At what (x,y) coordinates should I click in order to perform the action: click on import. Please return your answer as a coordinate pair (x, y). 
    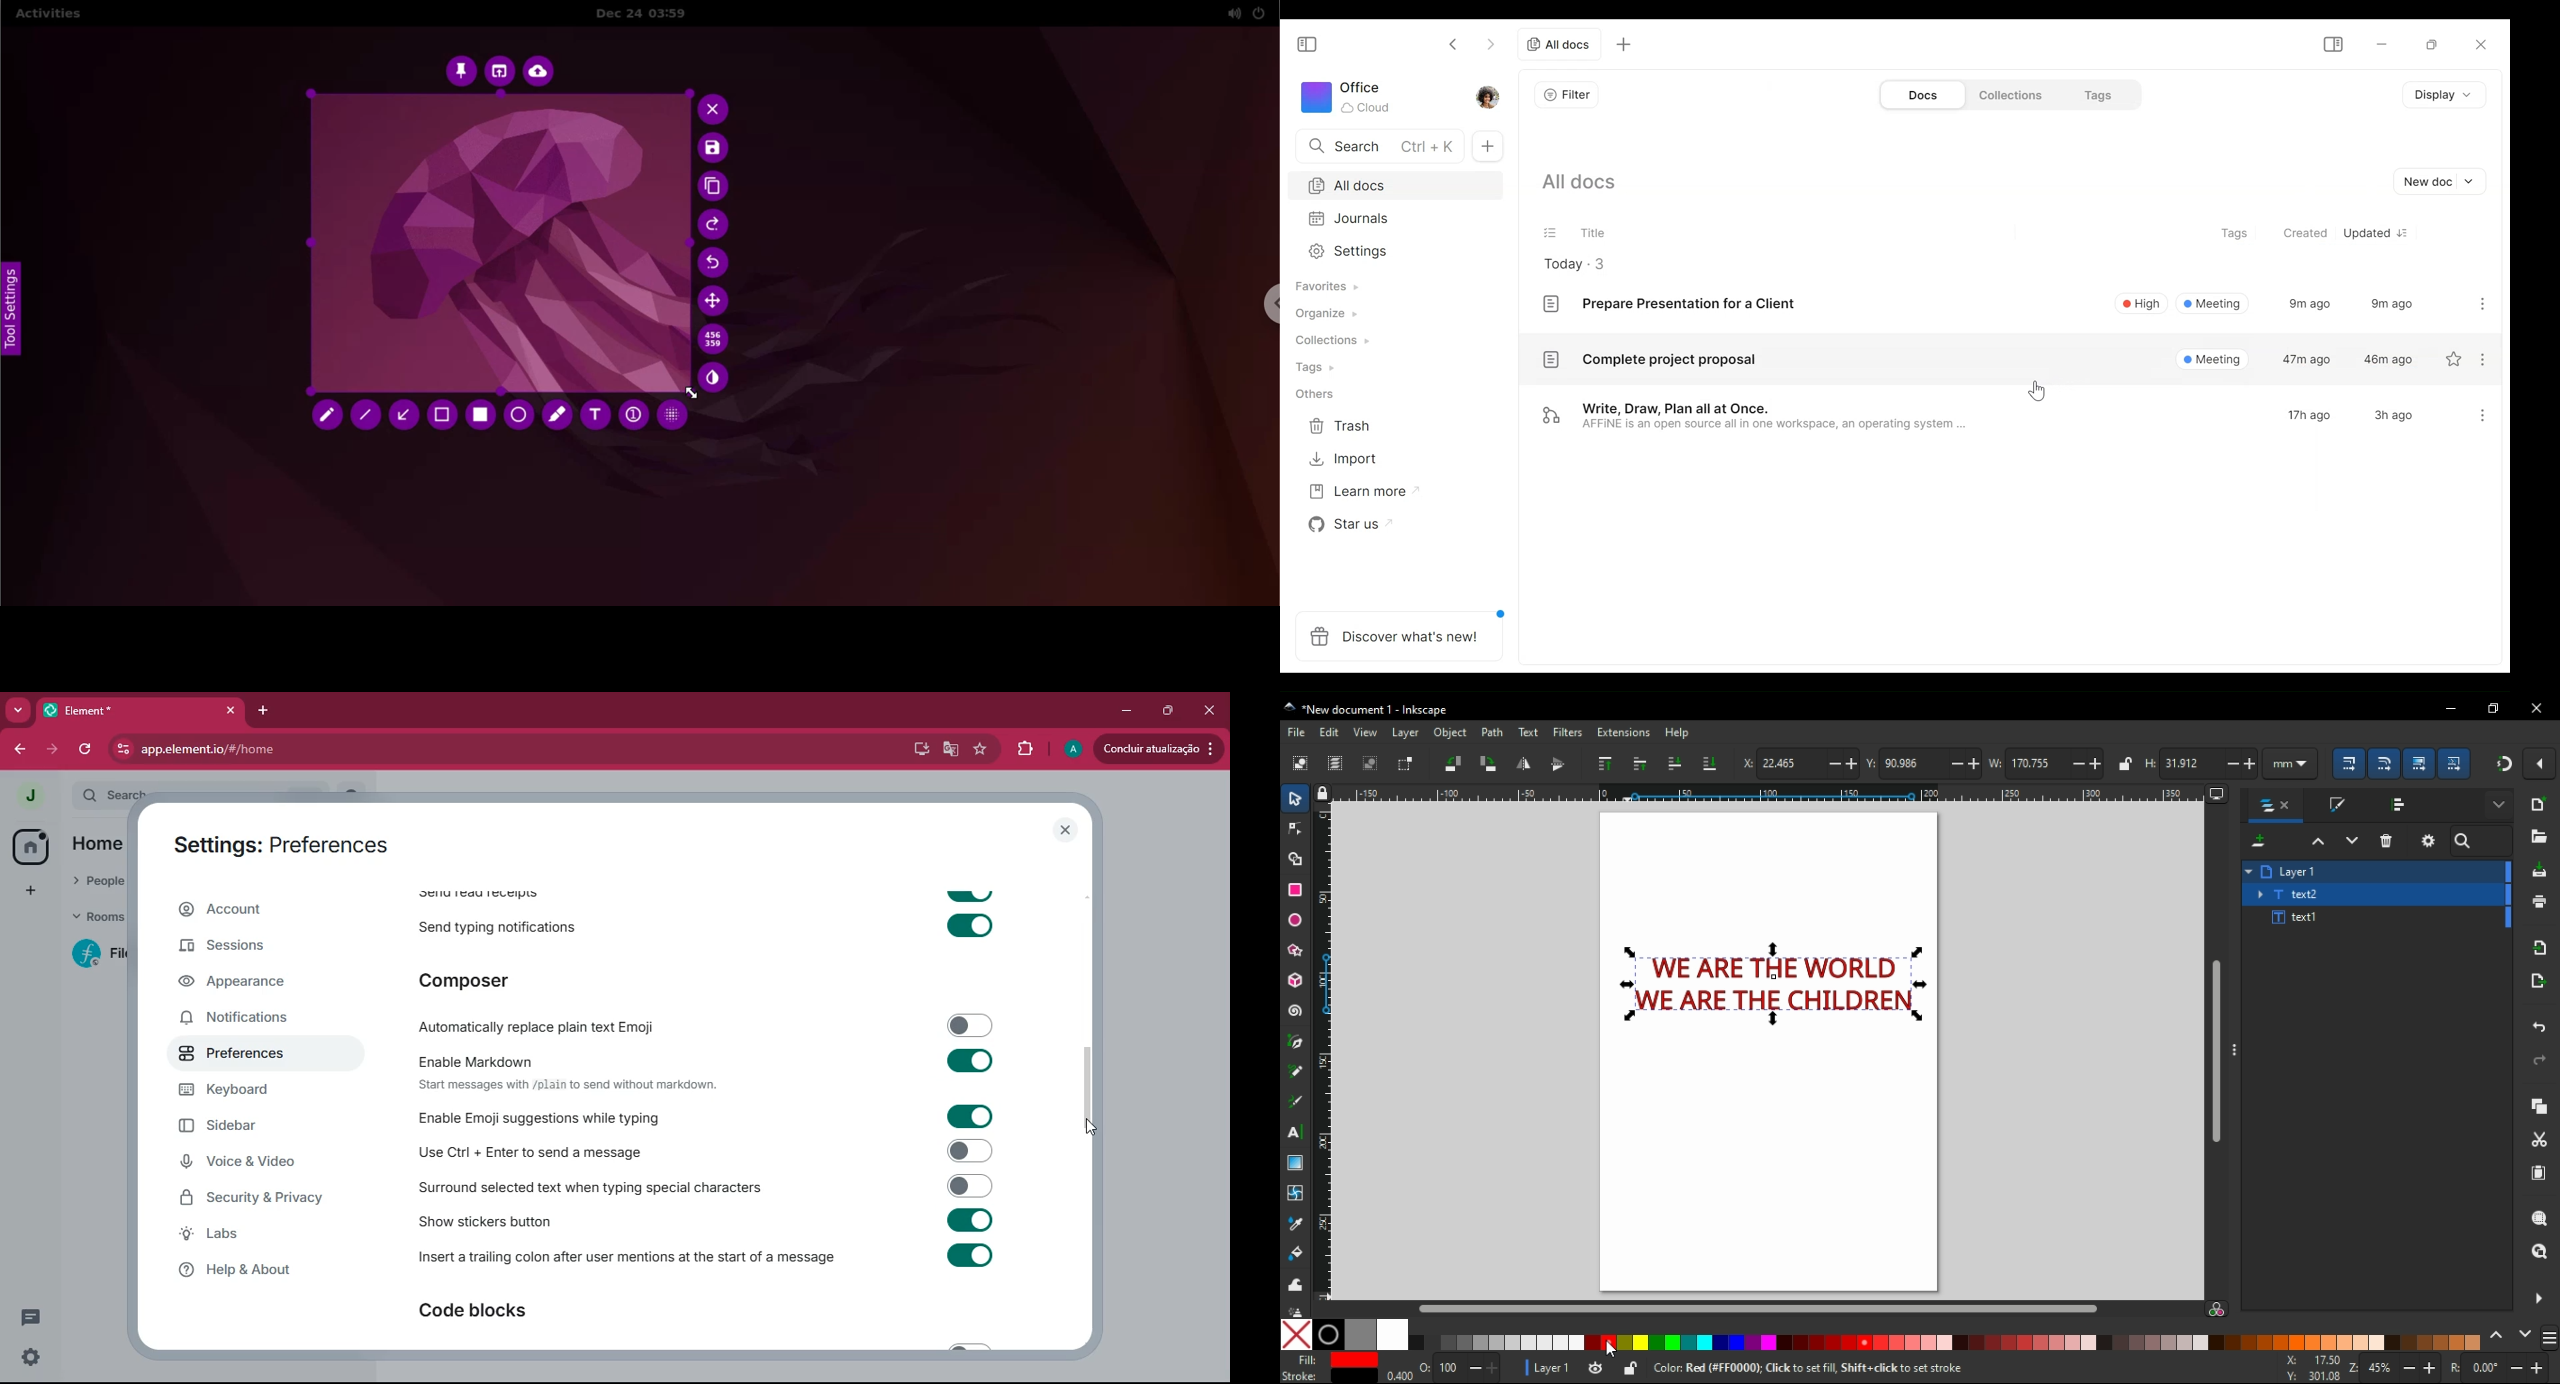
    Looking at the image, I should click on (2539, 949).